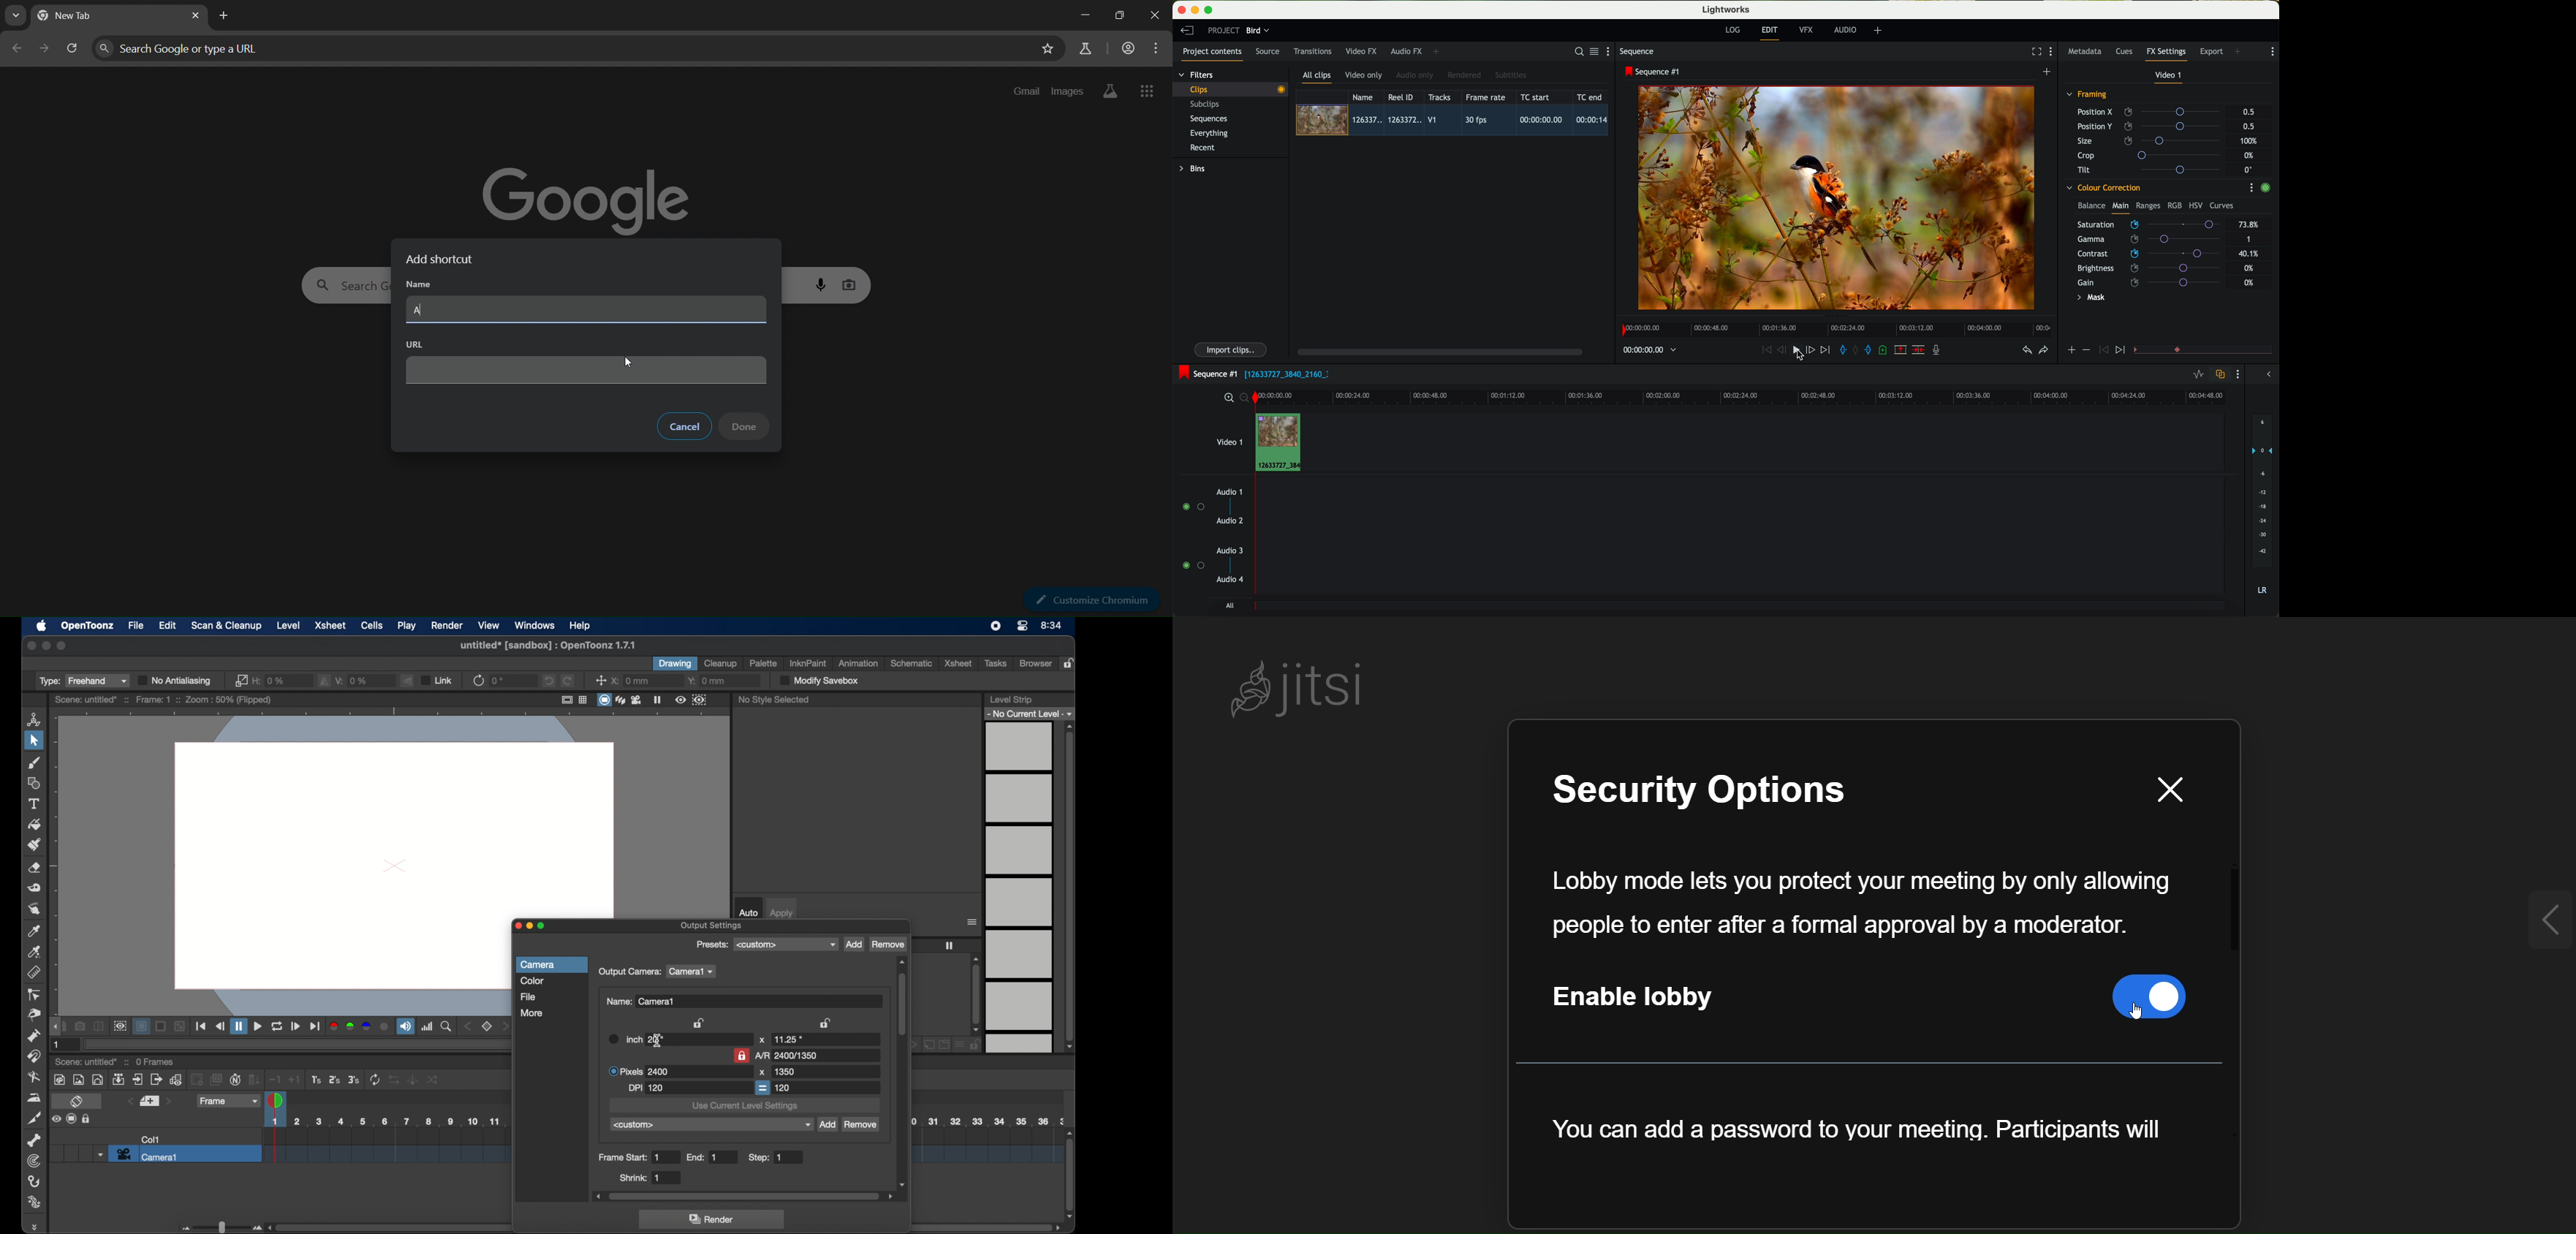  Describe the element at coordinates (2152, 126) in the screenshot. I see `position Y` at that location.